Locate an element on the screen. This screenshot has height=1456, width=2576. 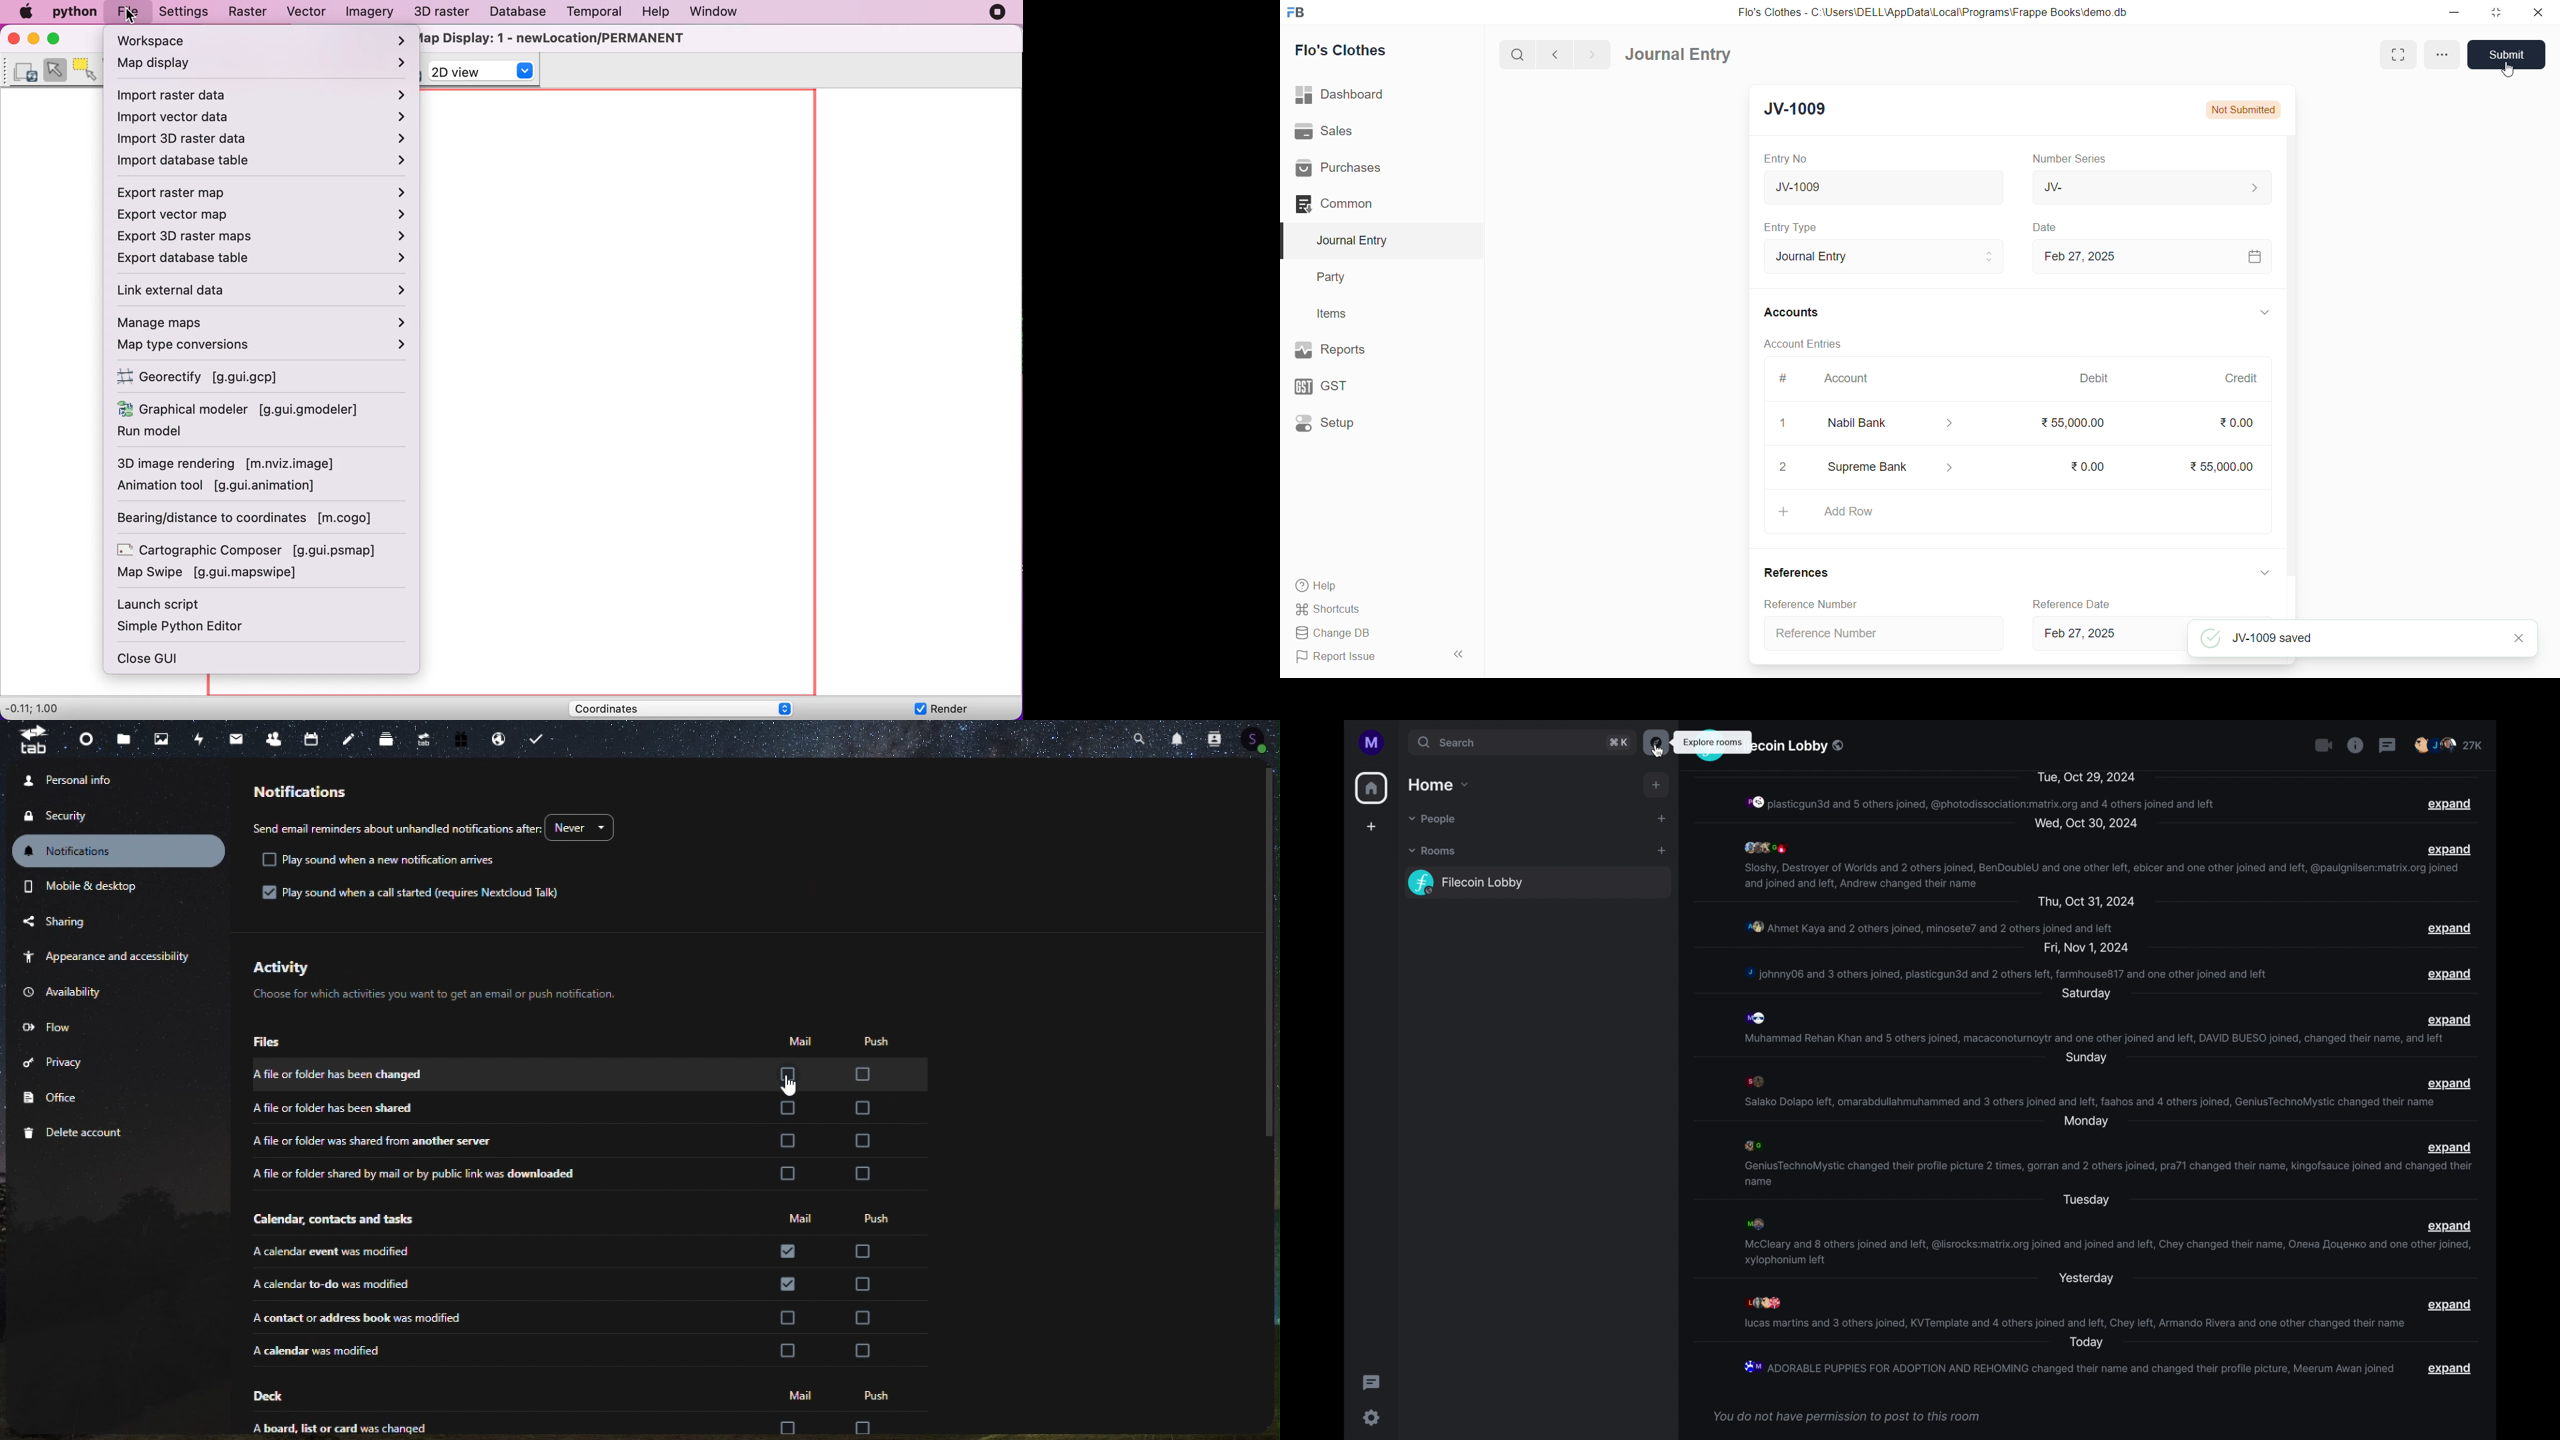
+ Add Row is located at coordinates (2017, 511).